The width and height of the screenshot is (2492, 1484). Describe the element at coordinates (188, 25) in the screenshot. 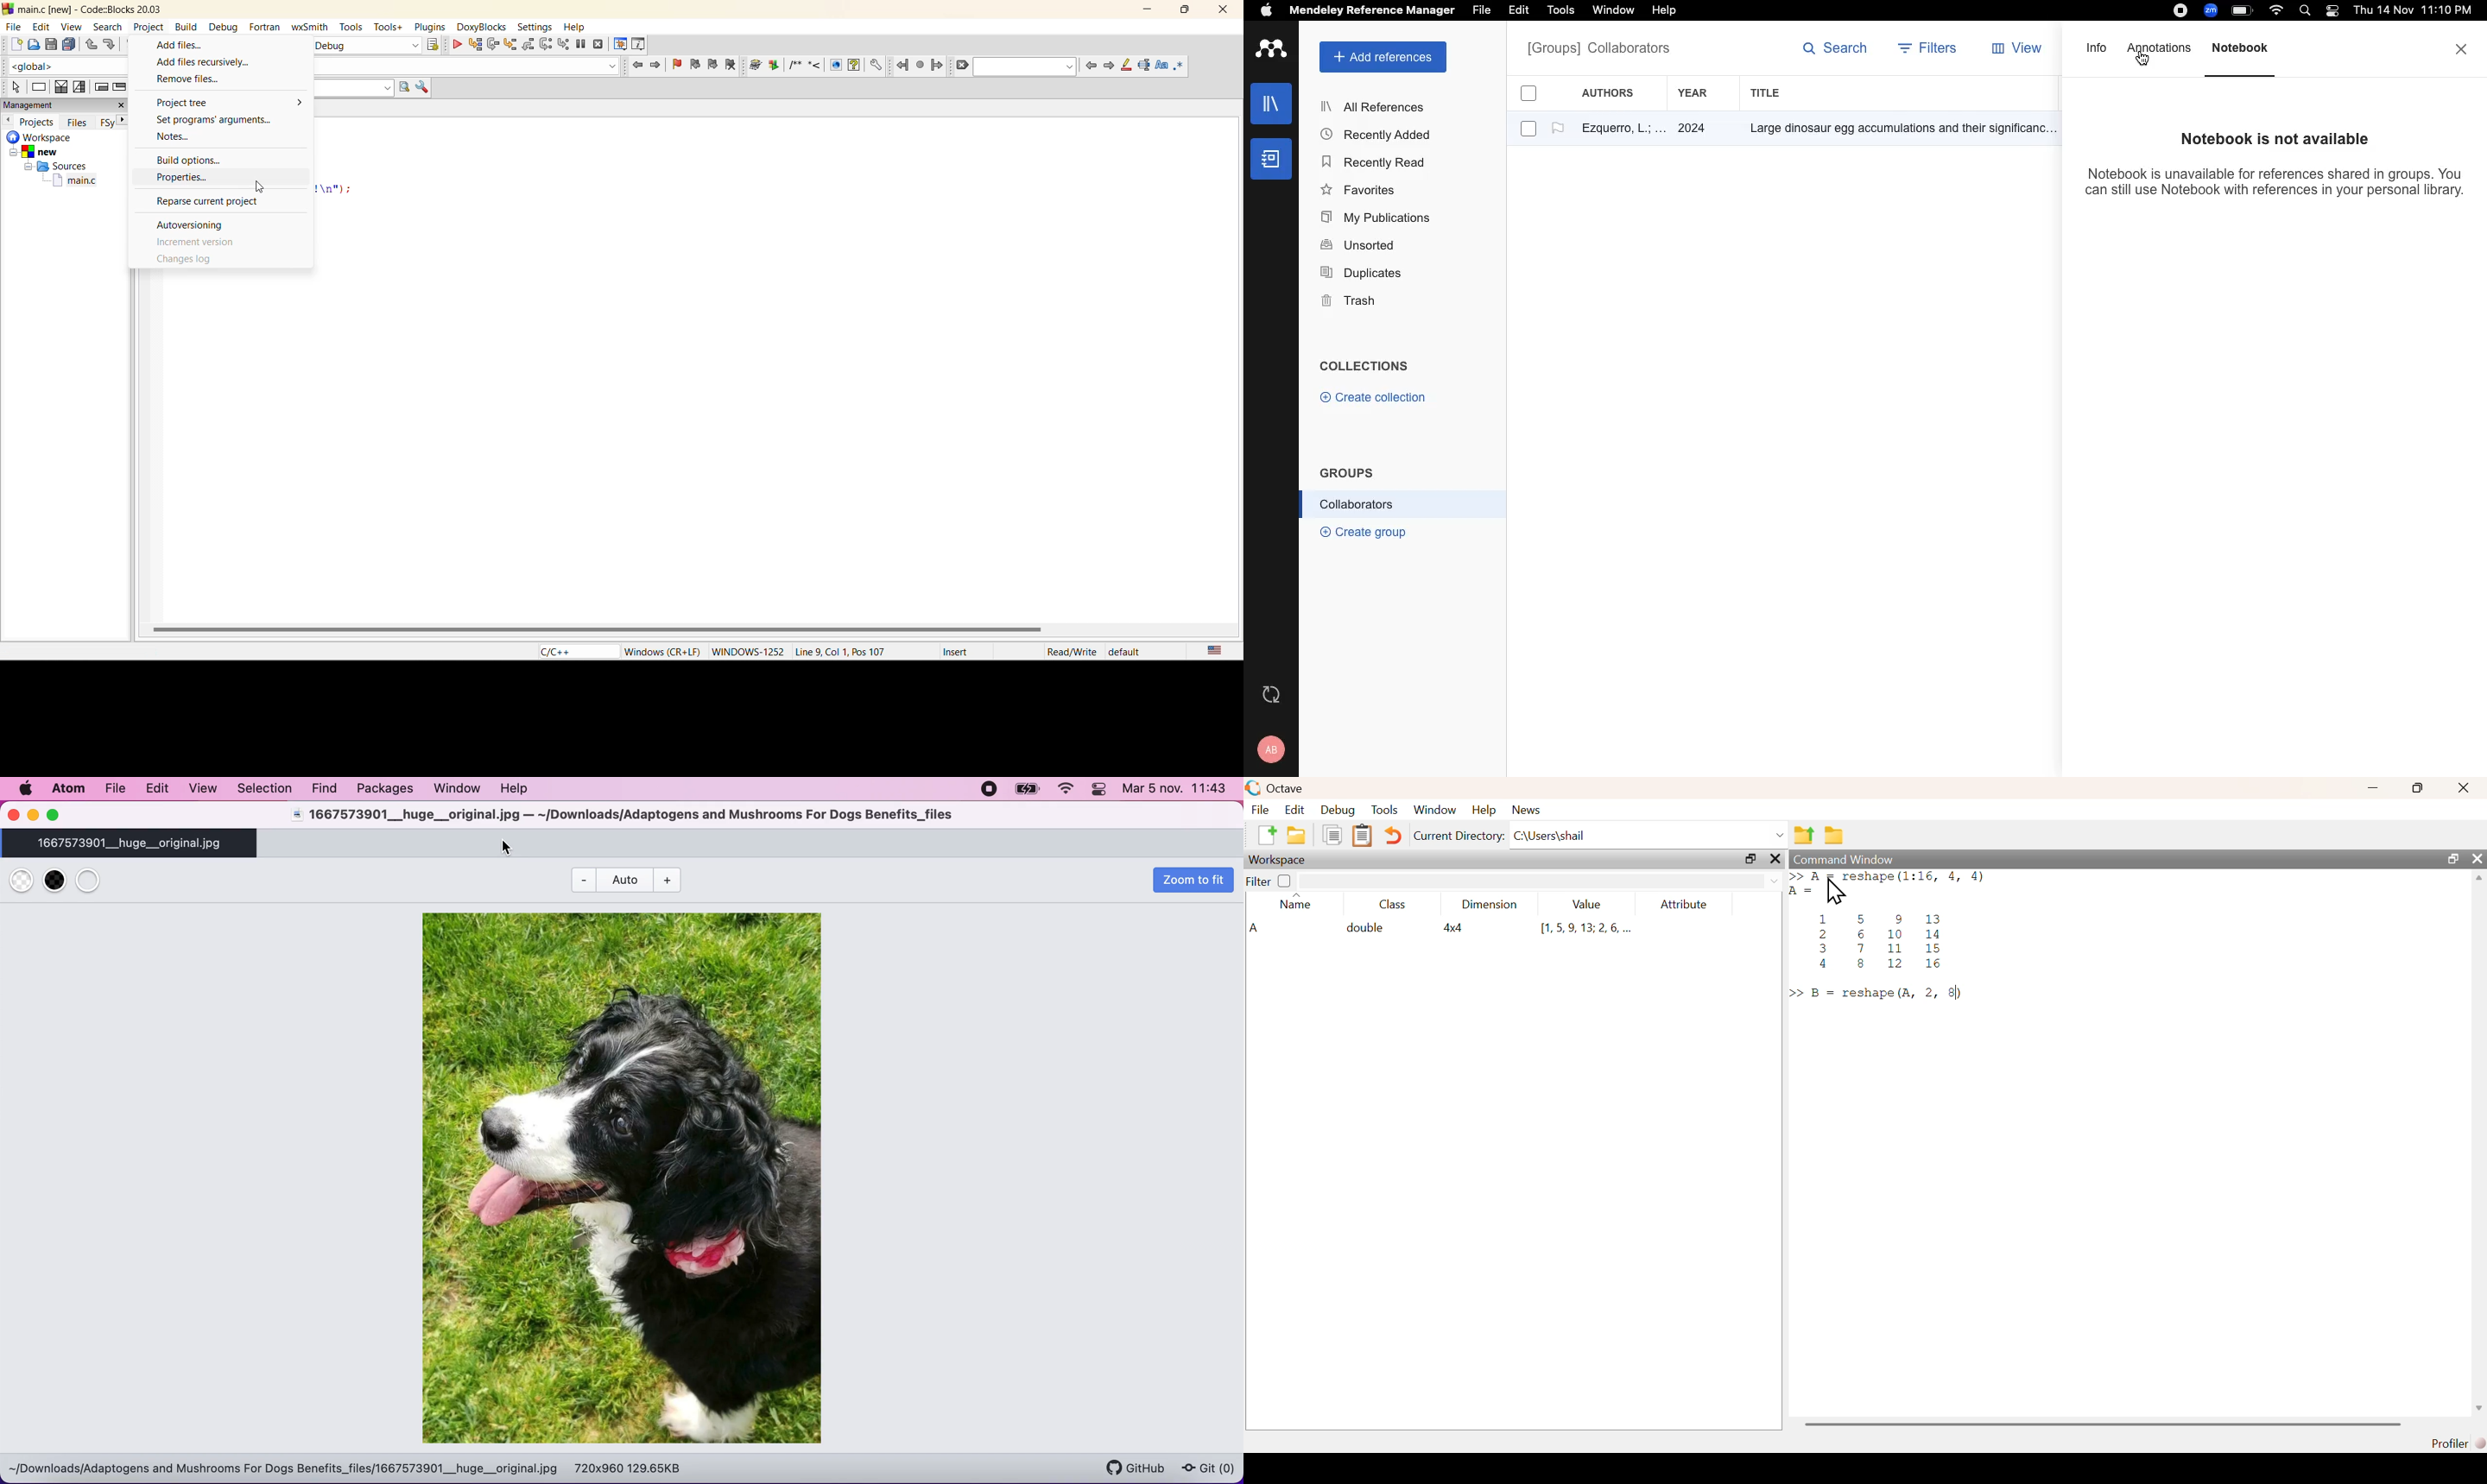

I see `build` at that location.